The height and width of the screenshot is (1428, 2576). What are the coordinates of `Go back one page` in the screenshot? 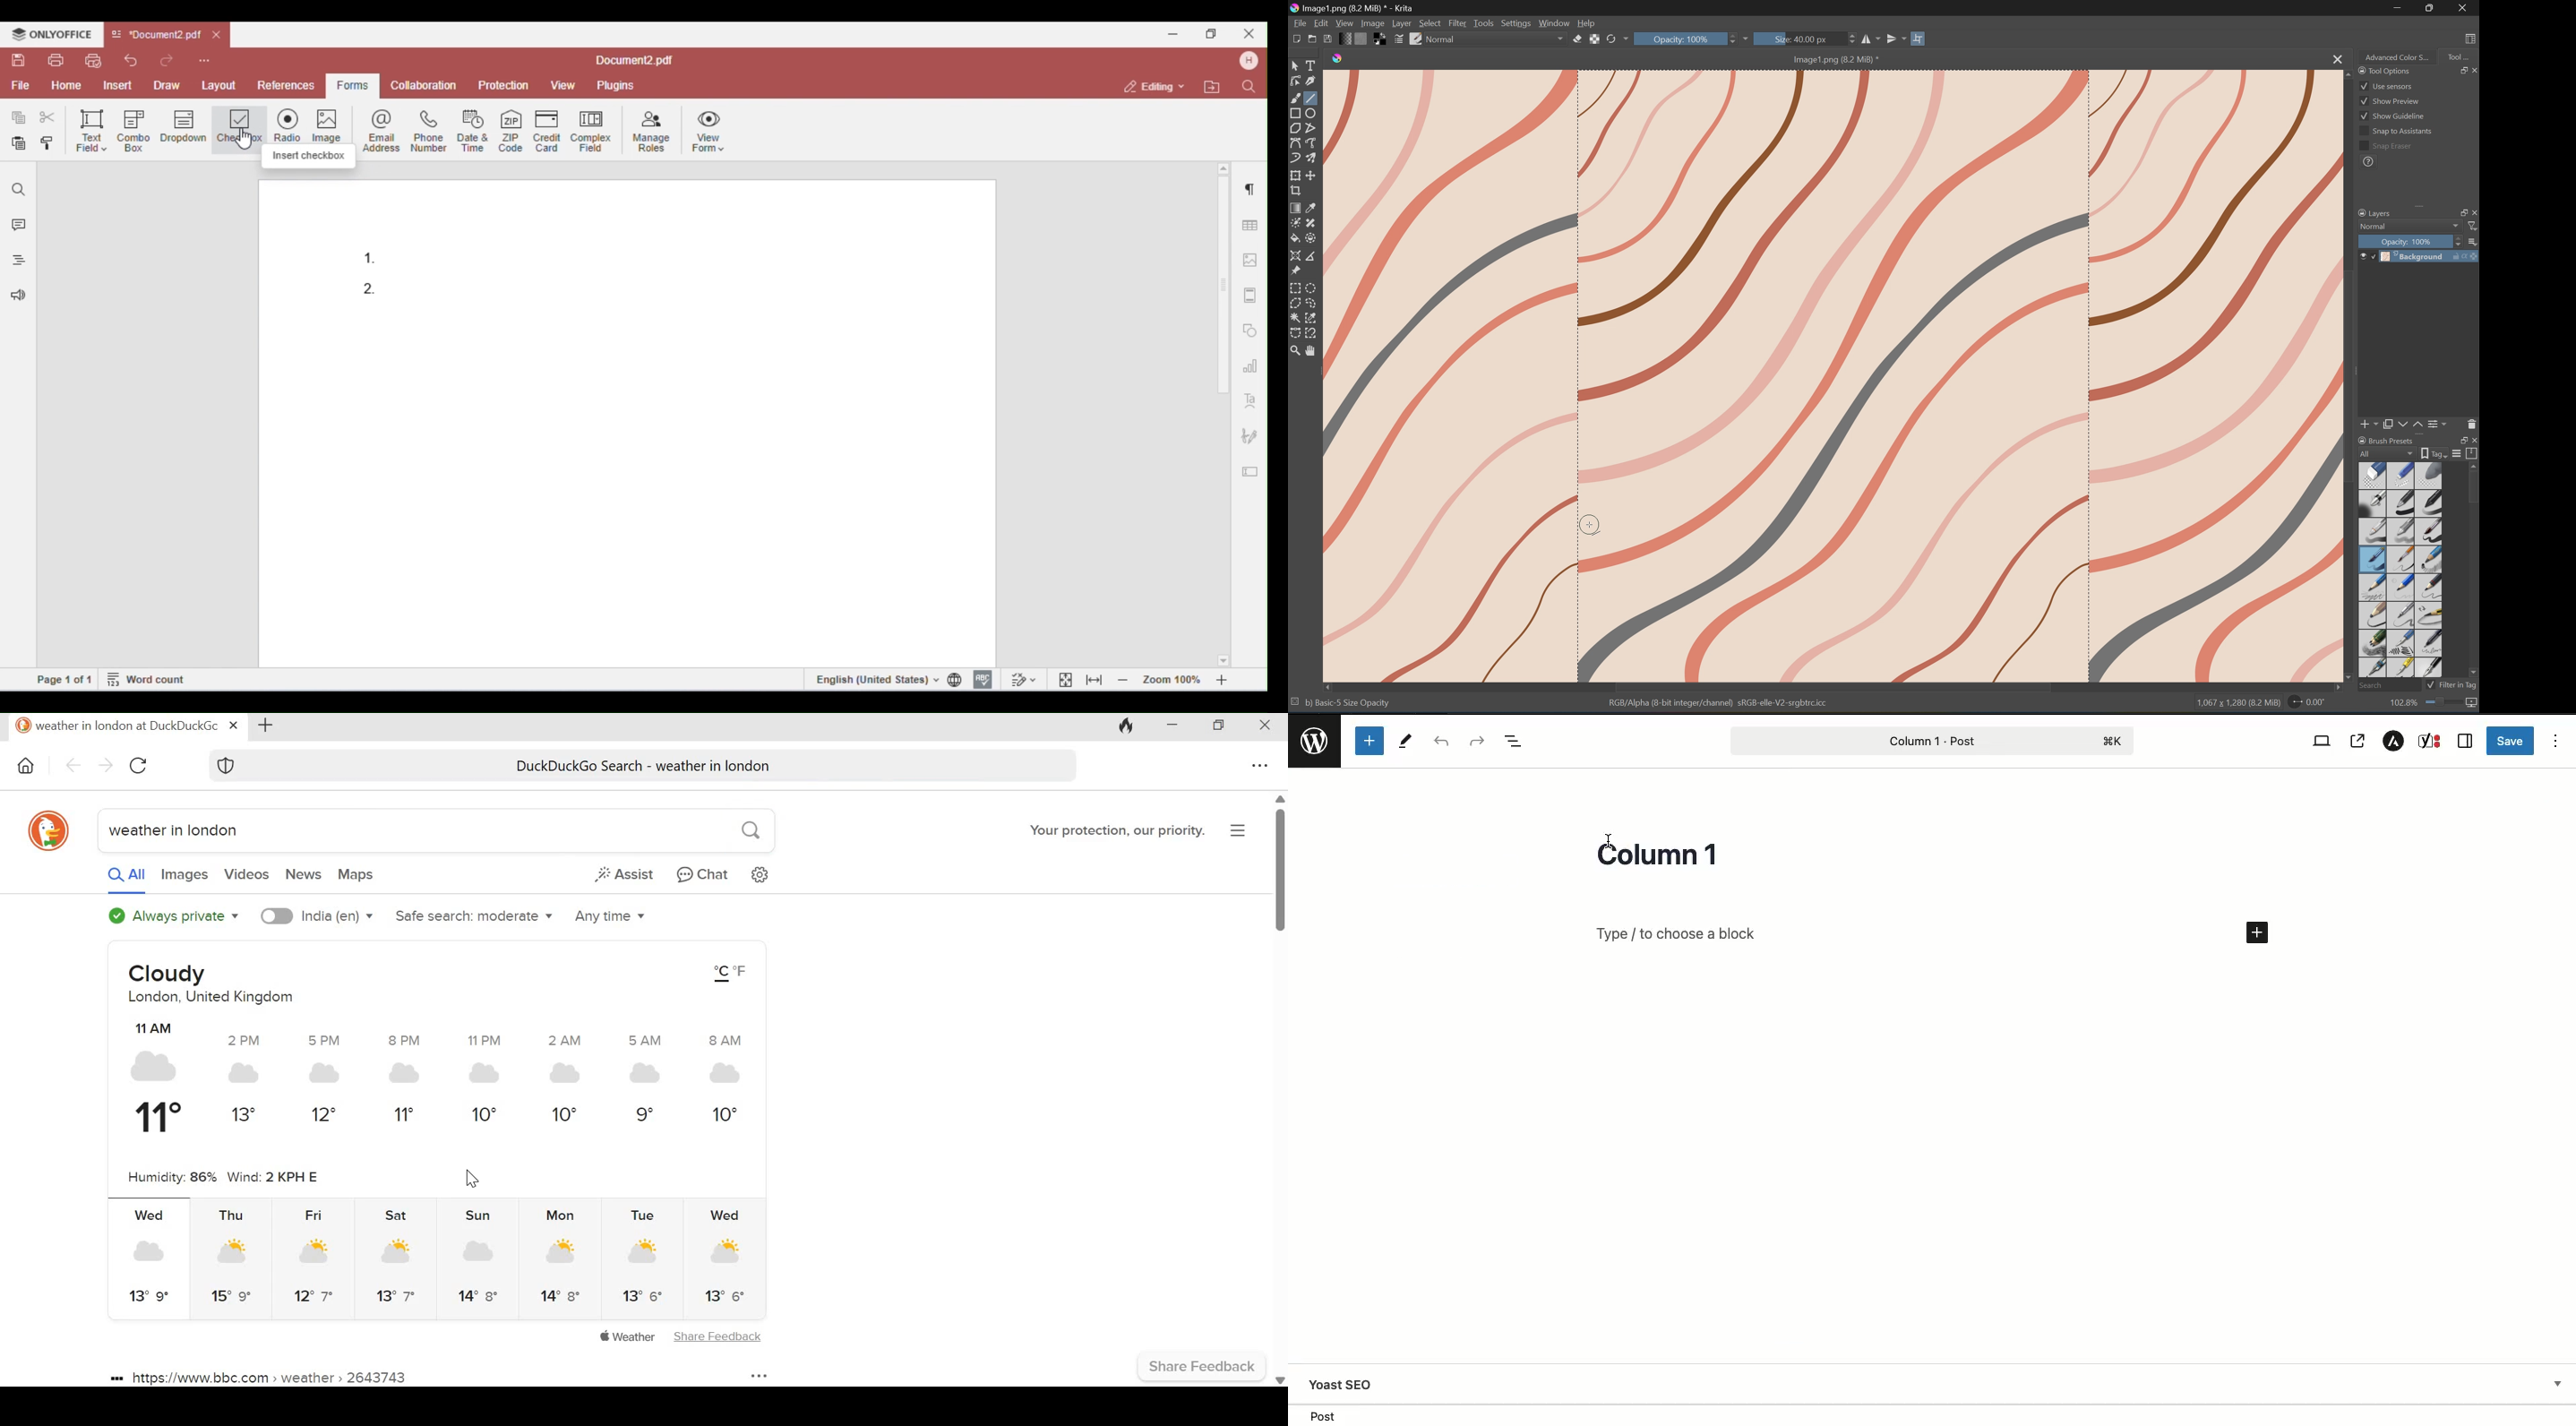 It's located at (71, 765).